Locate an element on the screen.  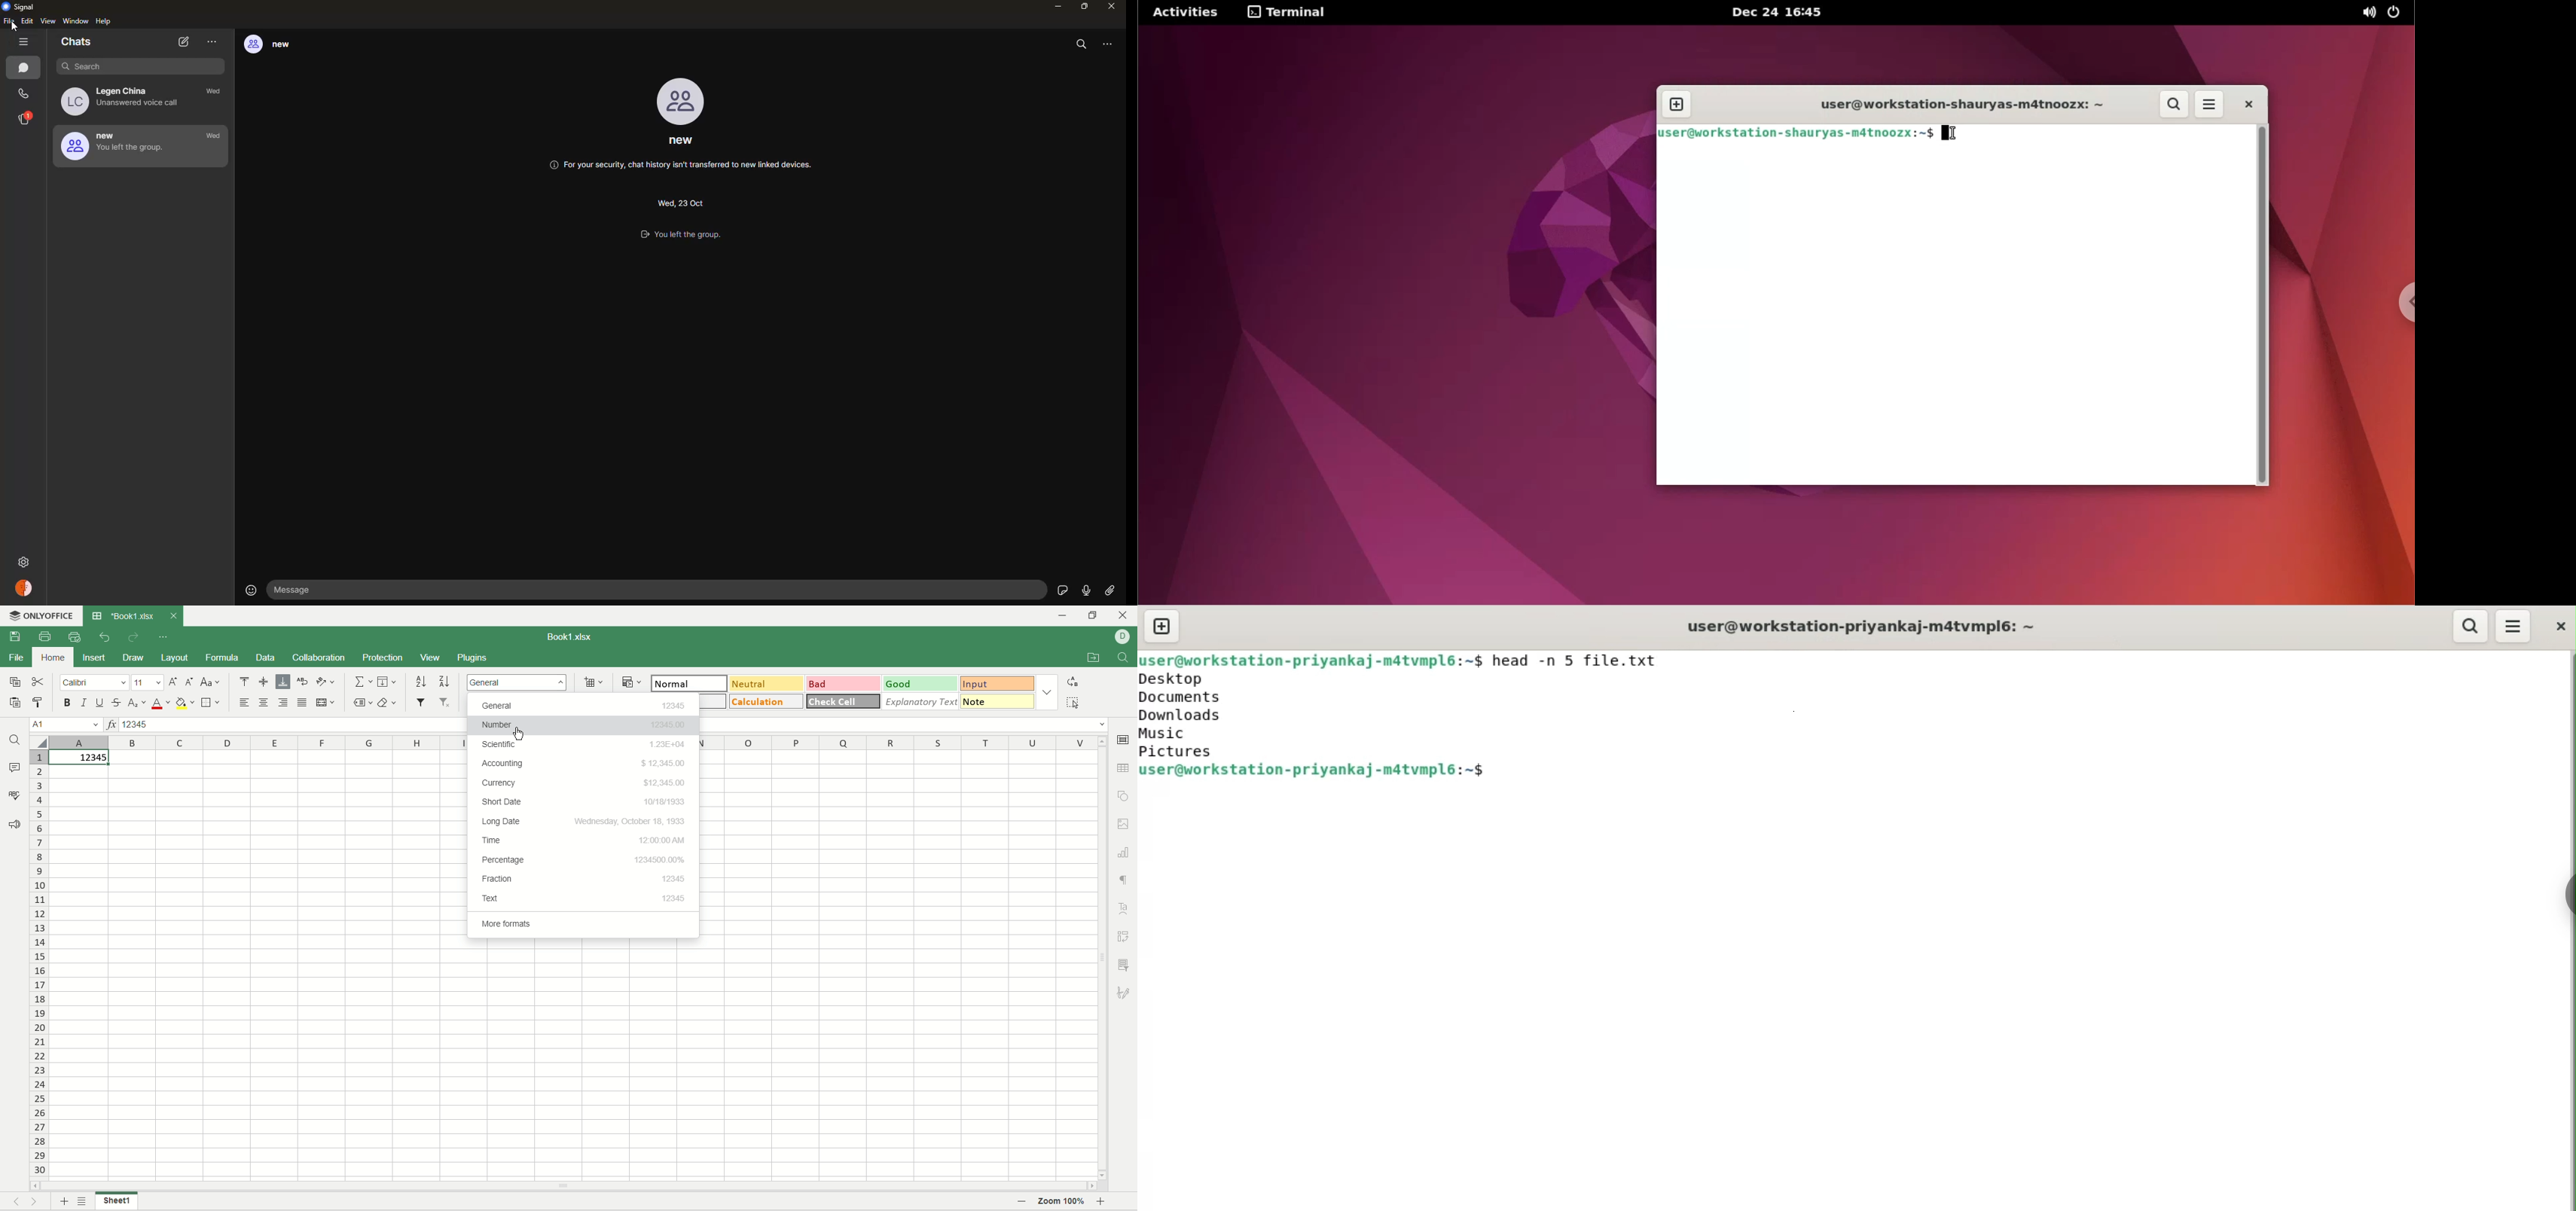
copy is located at coordinates (15, 681).